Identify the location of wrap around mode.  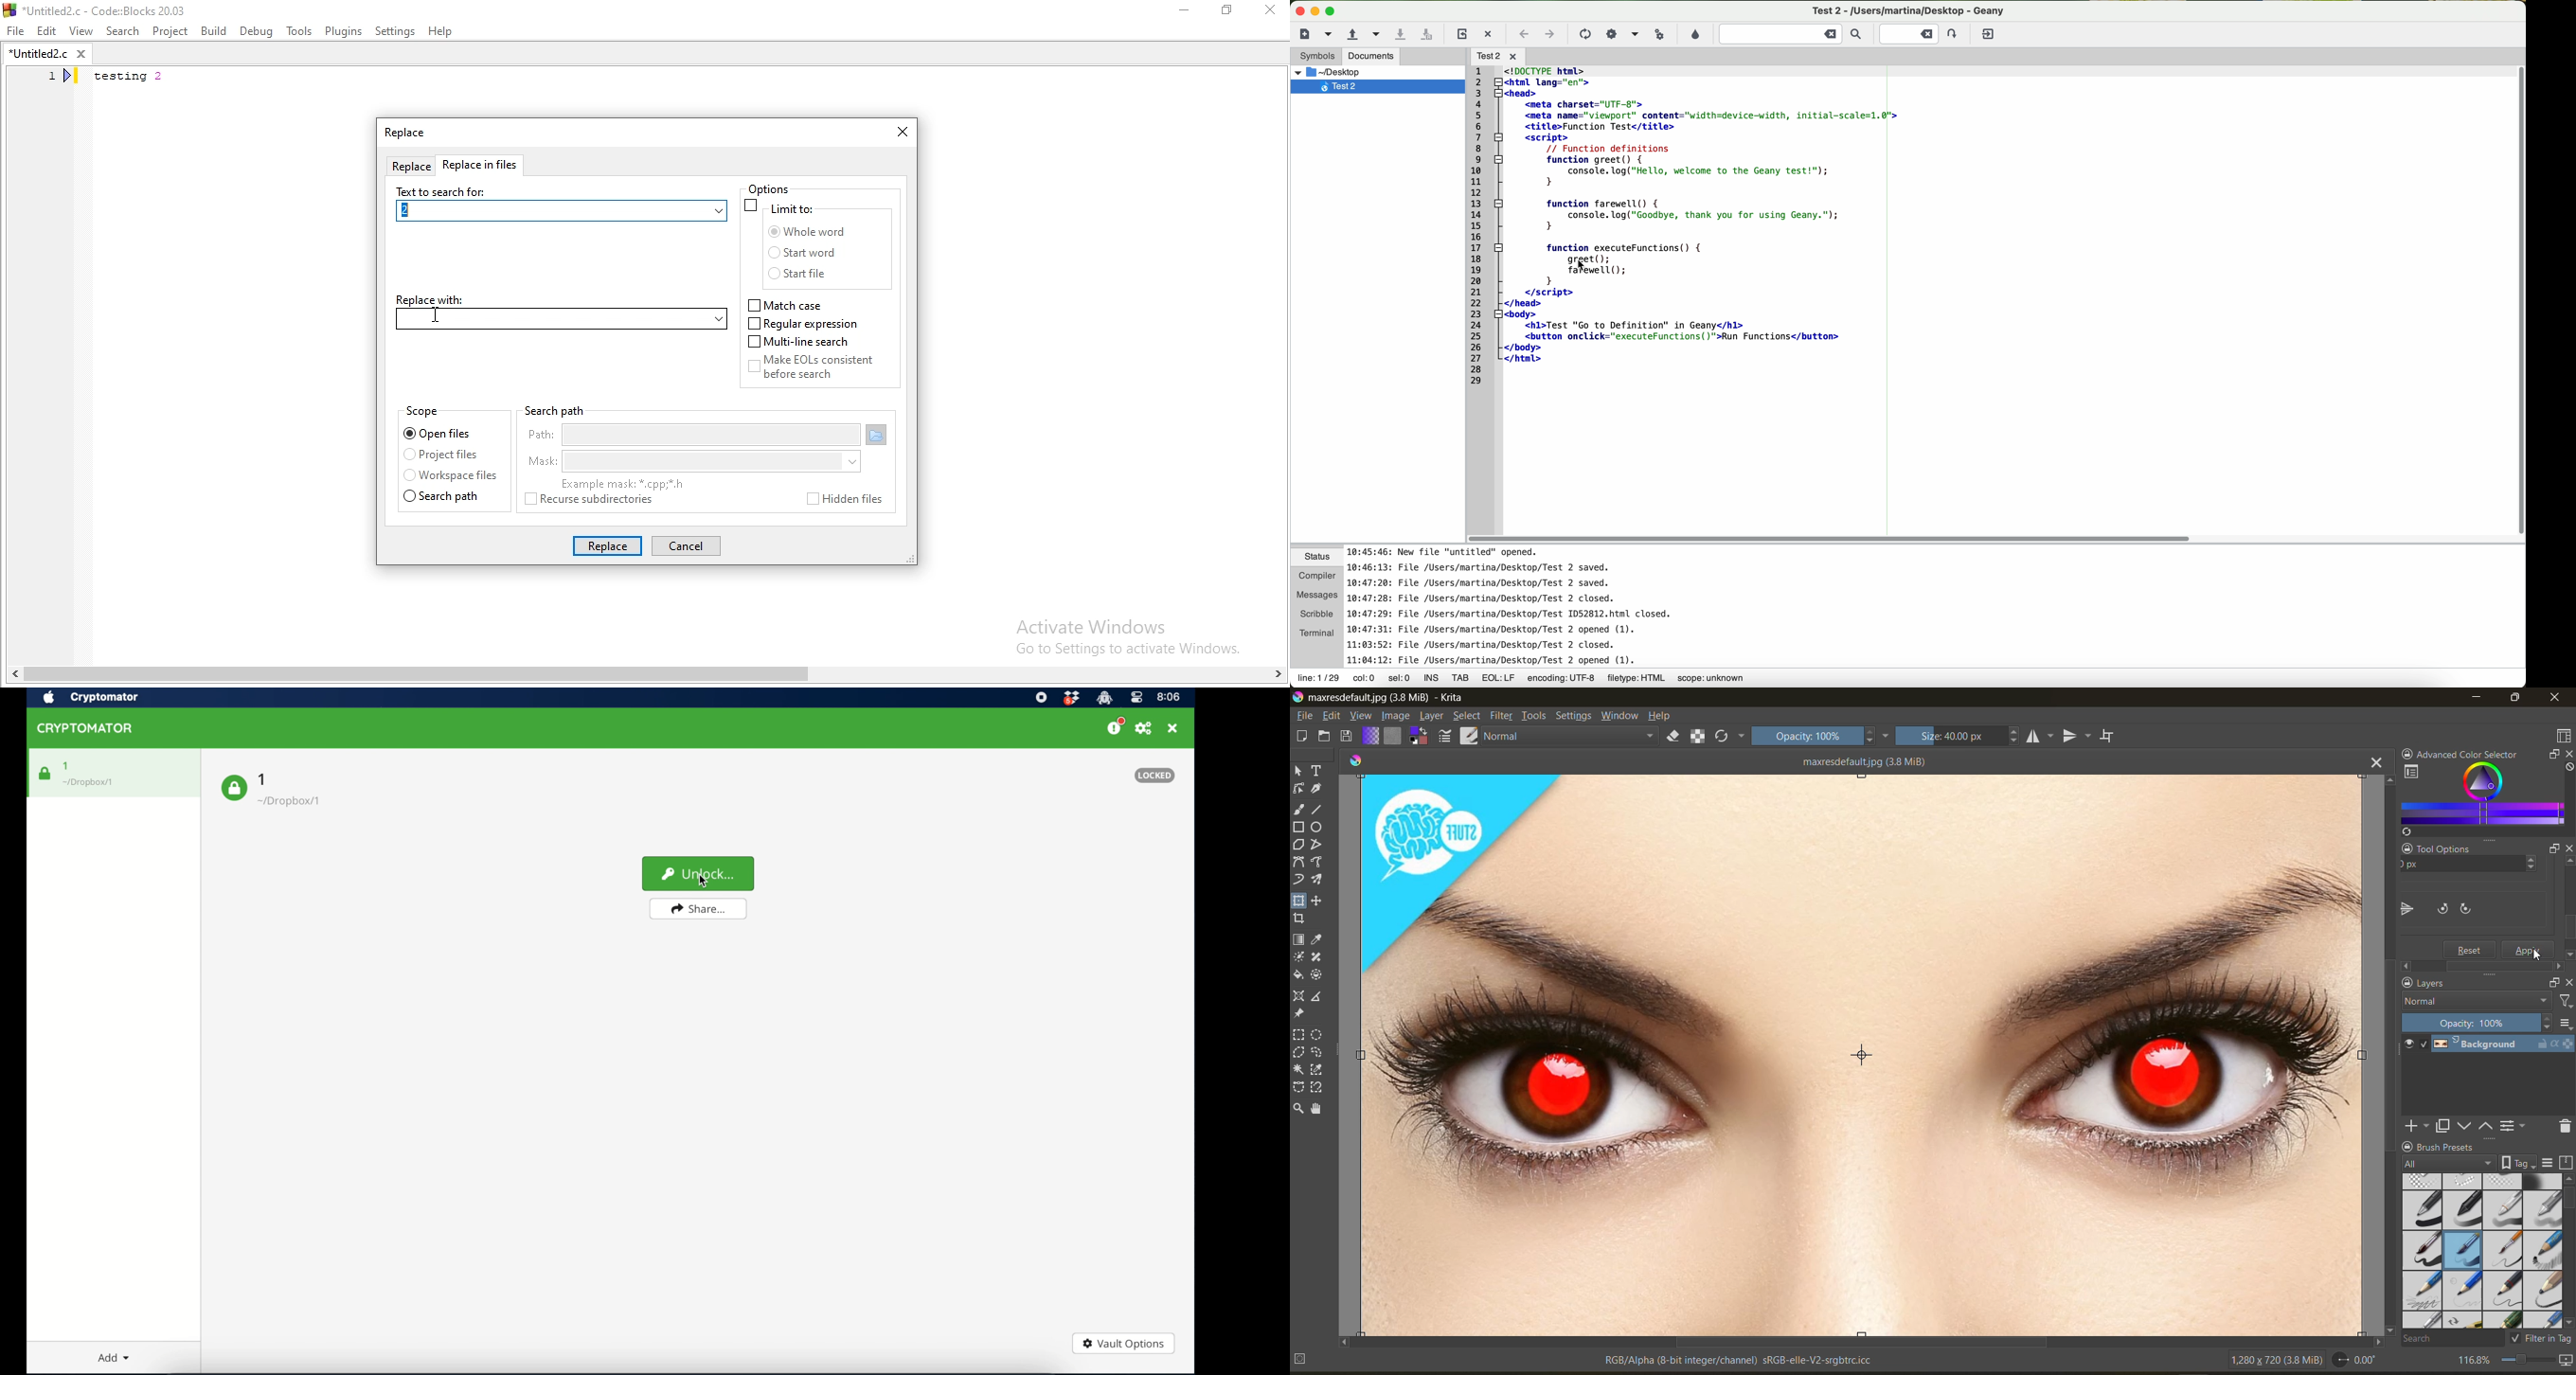
(2112, 736).